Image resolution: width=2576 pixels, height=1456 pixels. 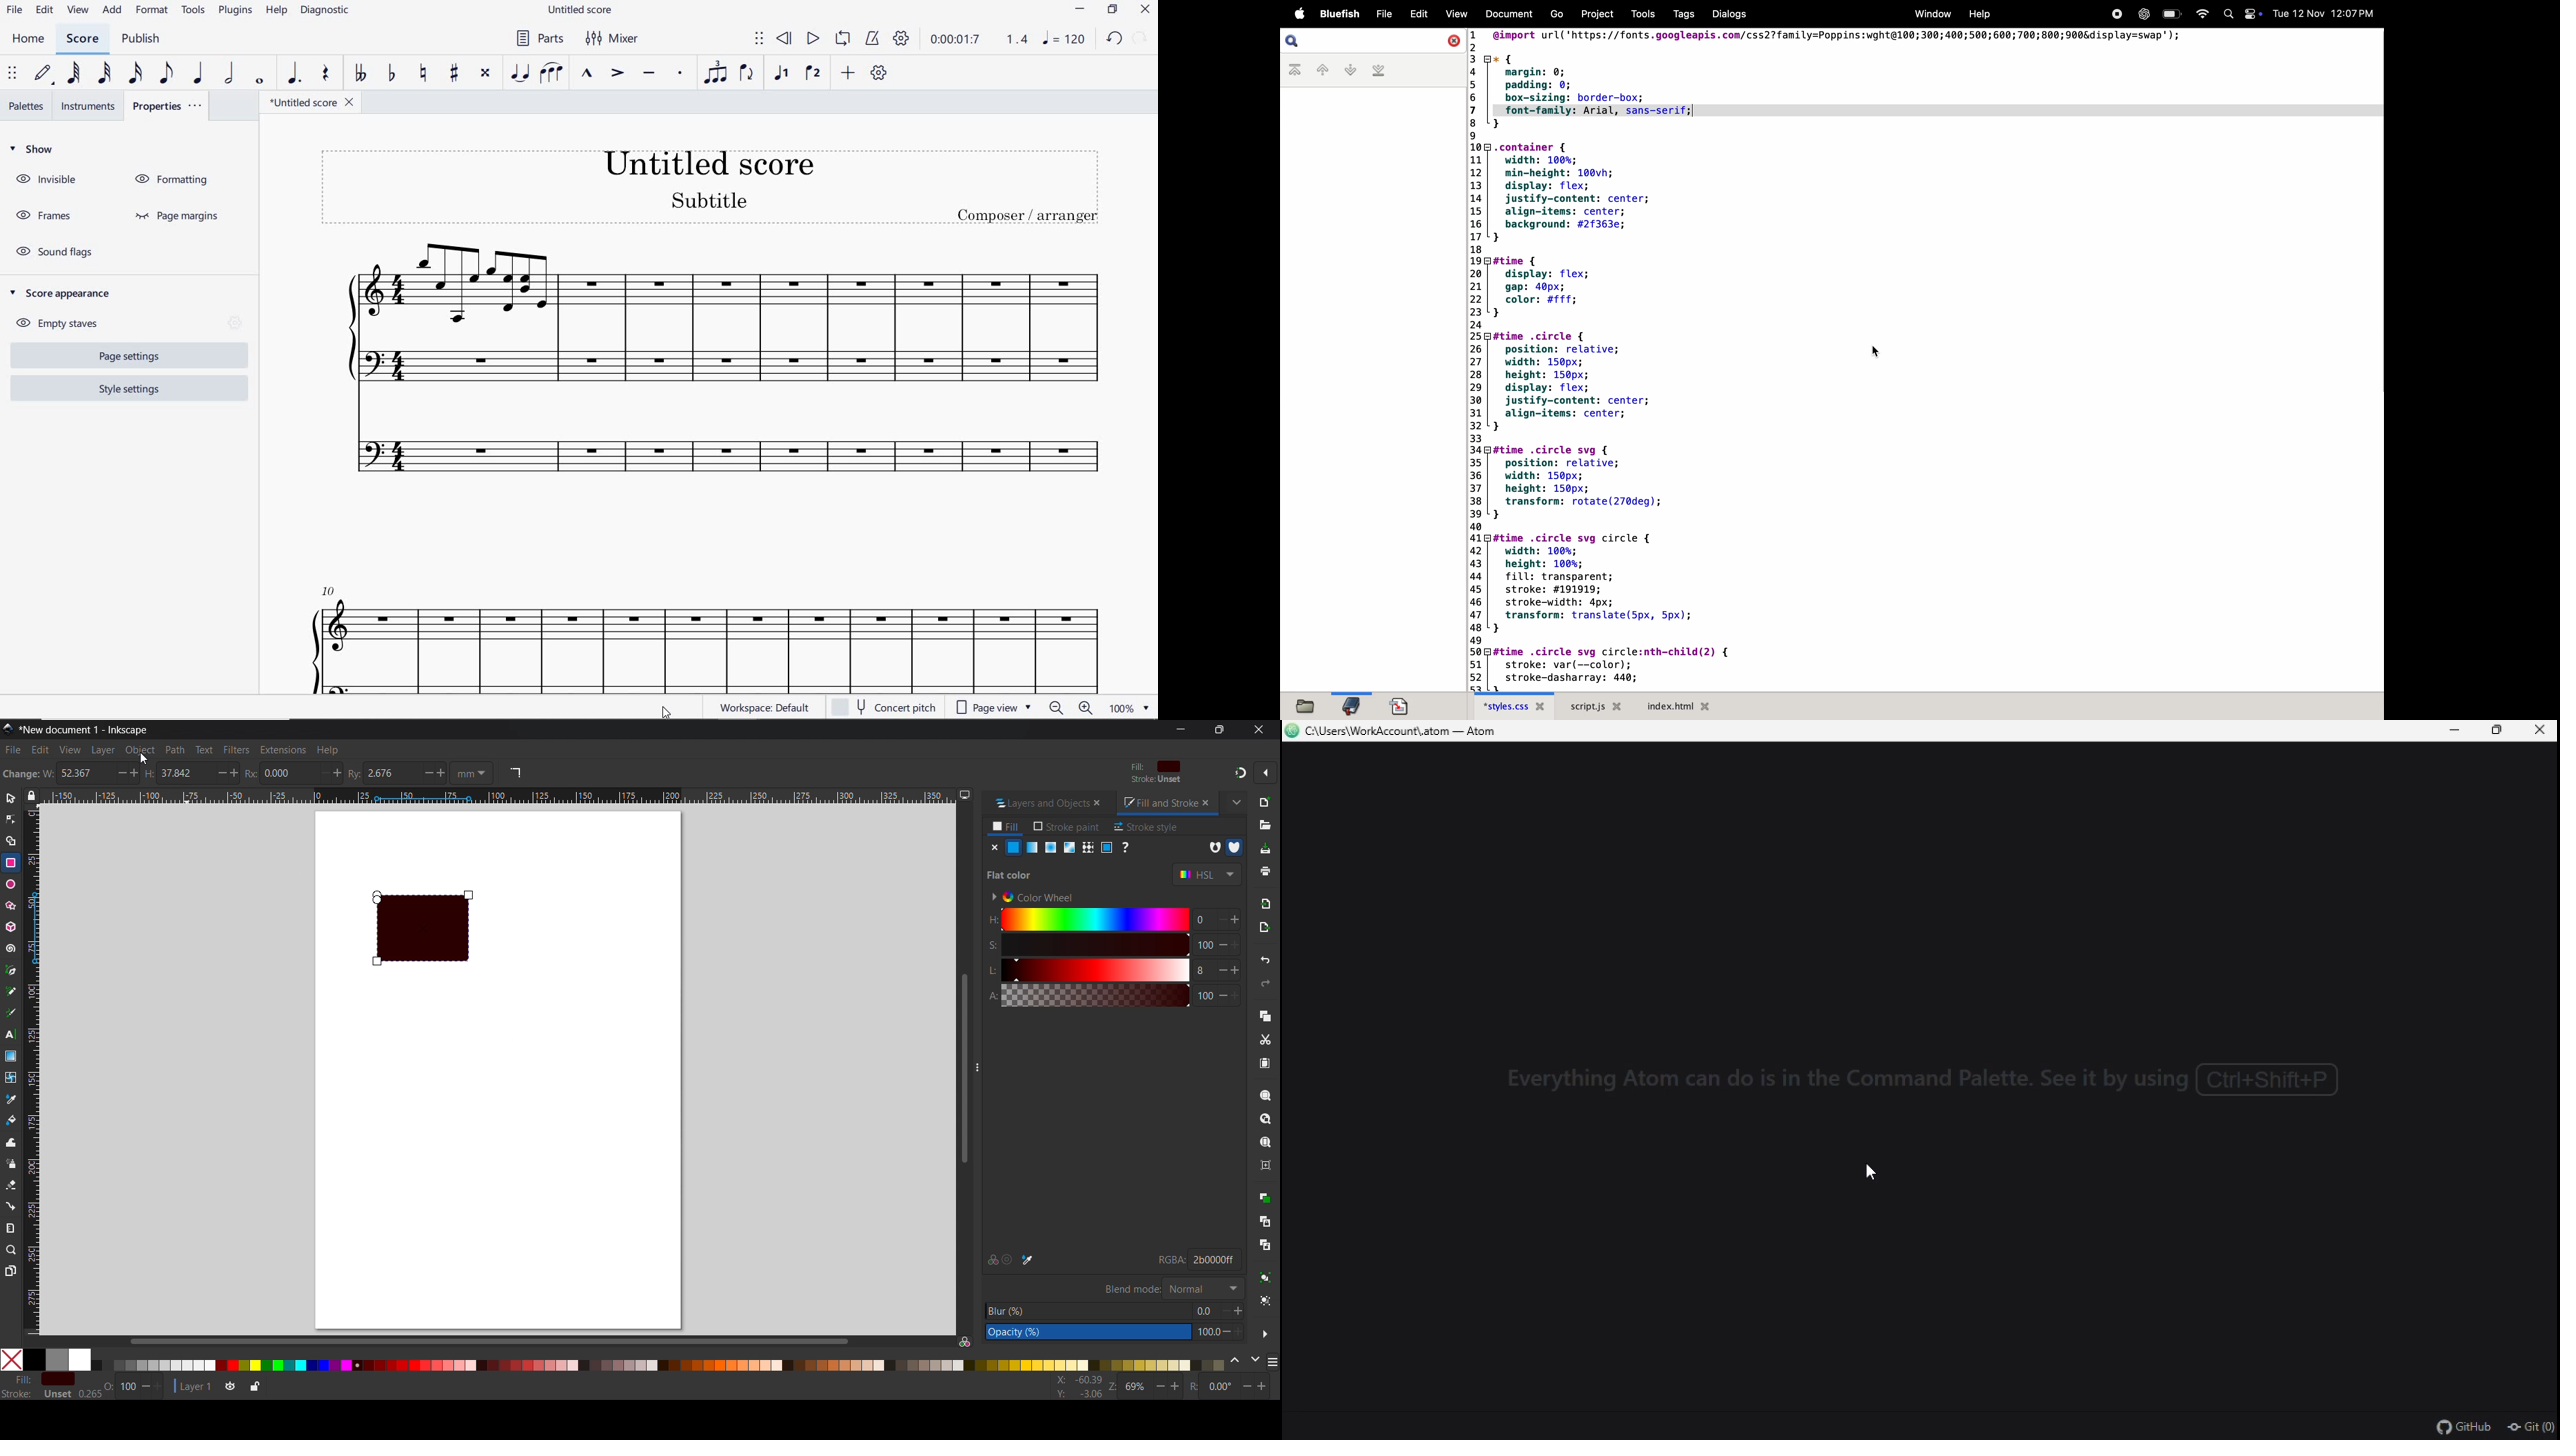 I want to click on TITLE, so click(x=717, y=185).